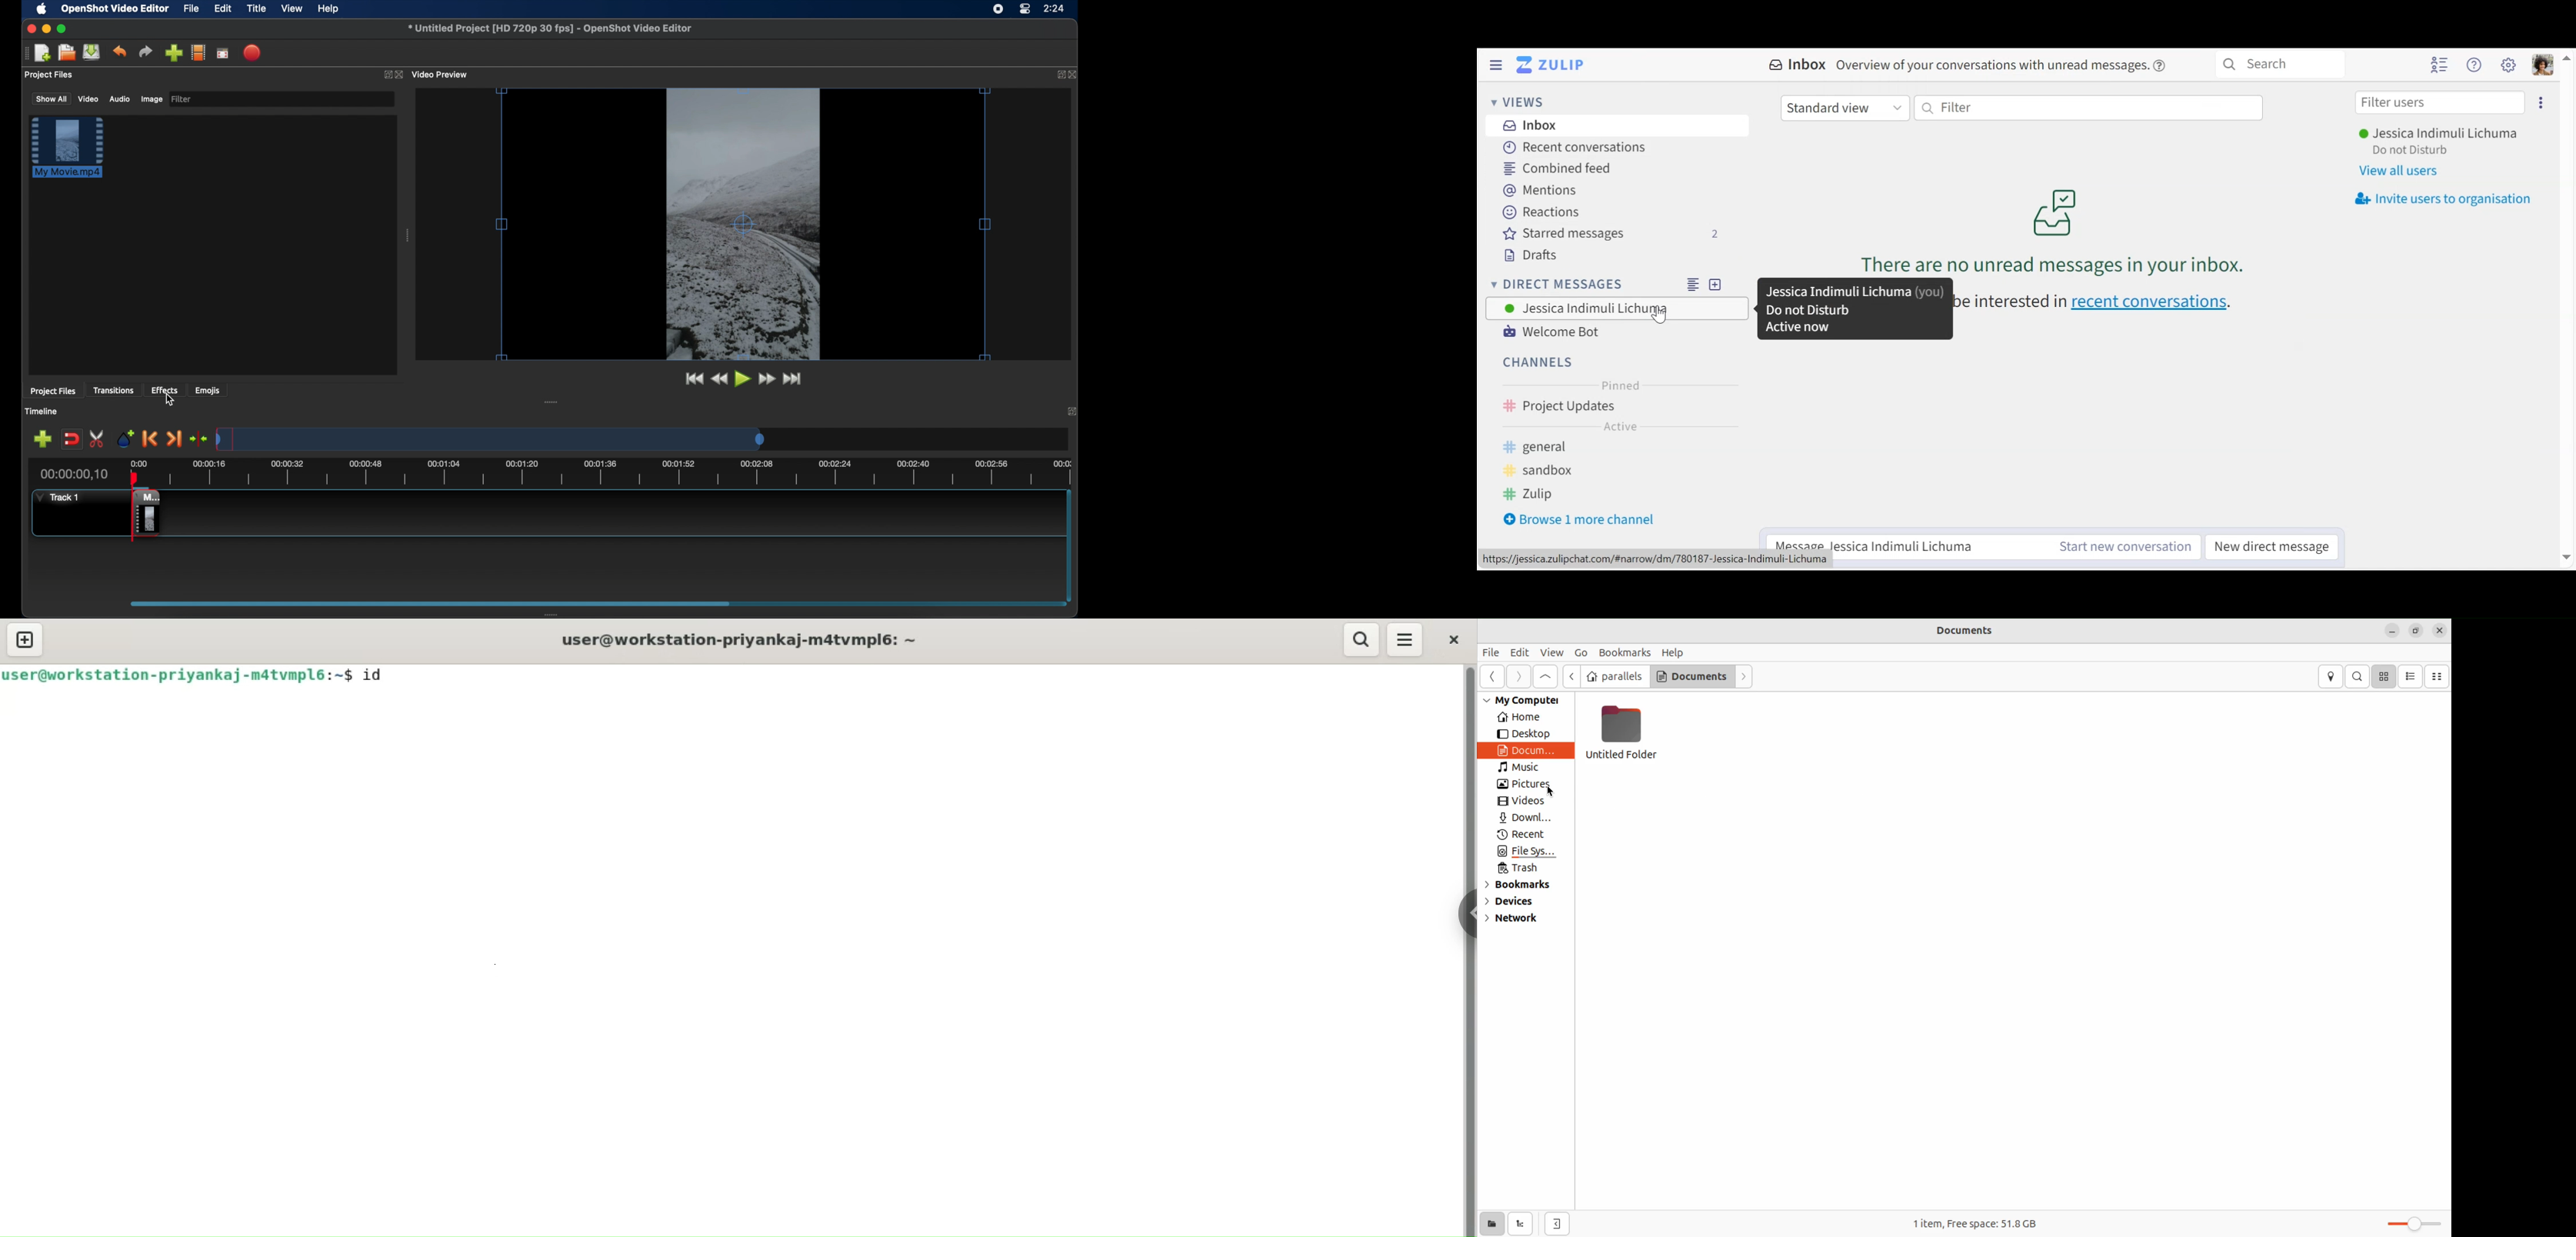 This screenshot has height=1260, width=2576. What do you see at coordinates (1611, 235) in the screenshot?
I see `Starred messages` at bounding box center [1611, 235].